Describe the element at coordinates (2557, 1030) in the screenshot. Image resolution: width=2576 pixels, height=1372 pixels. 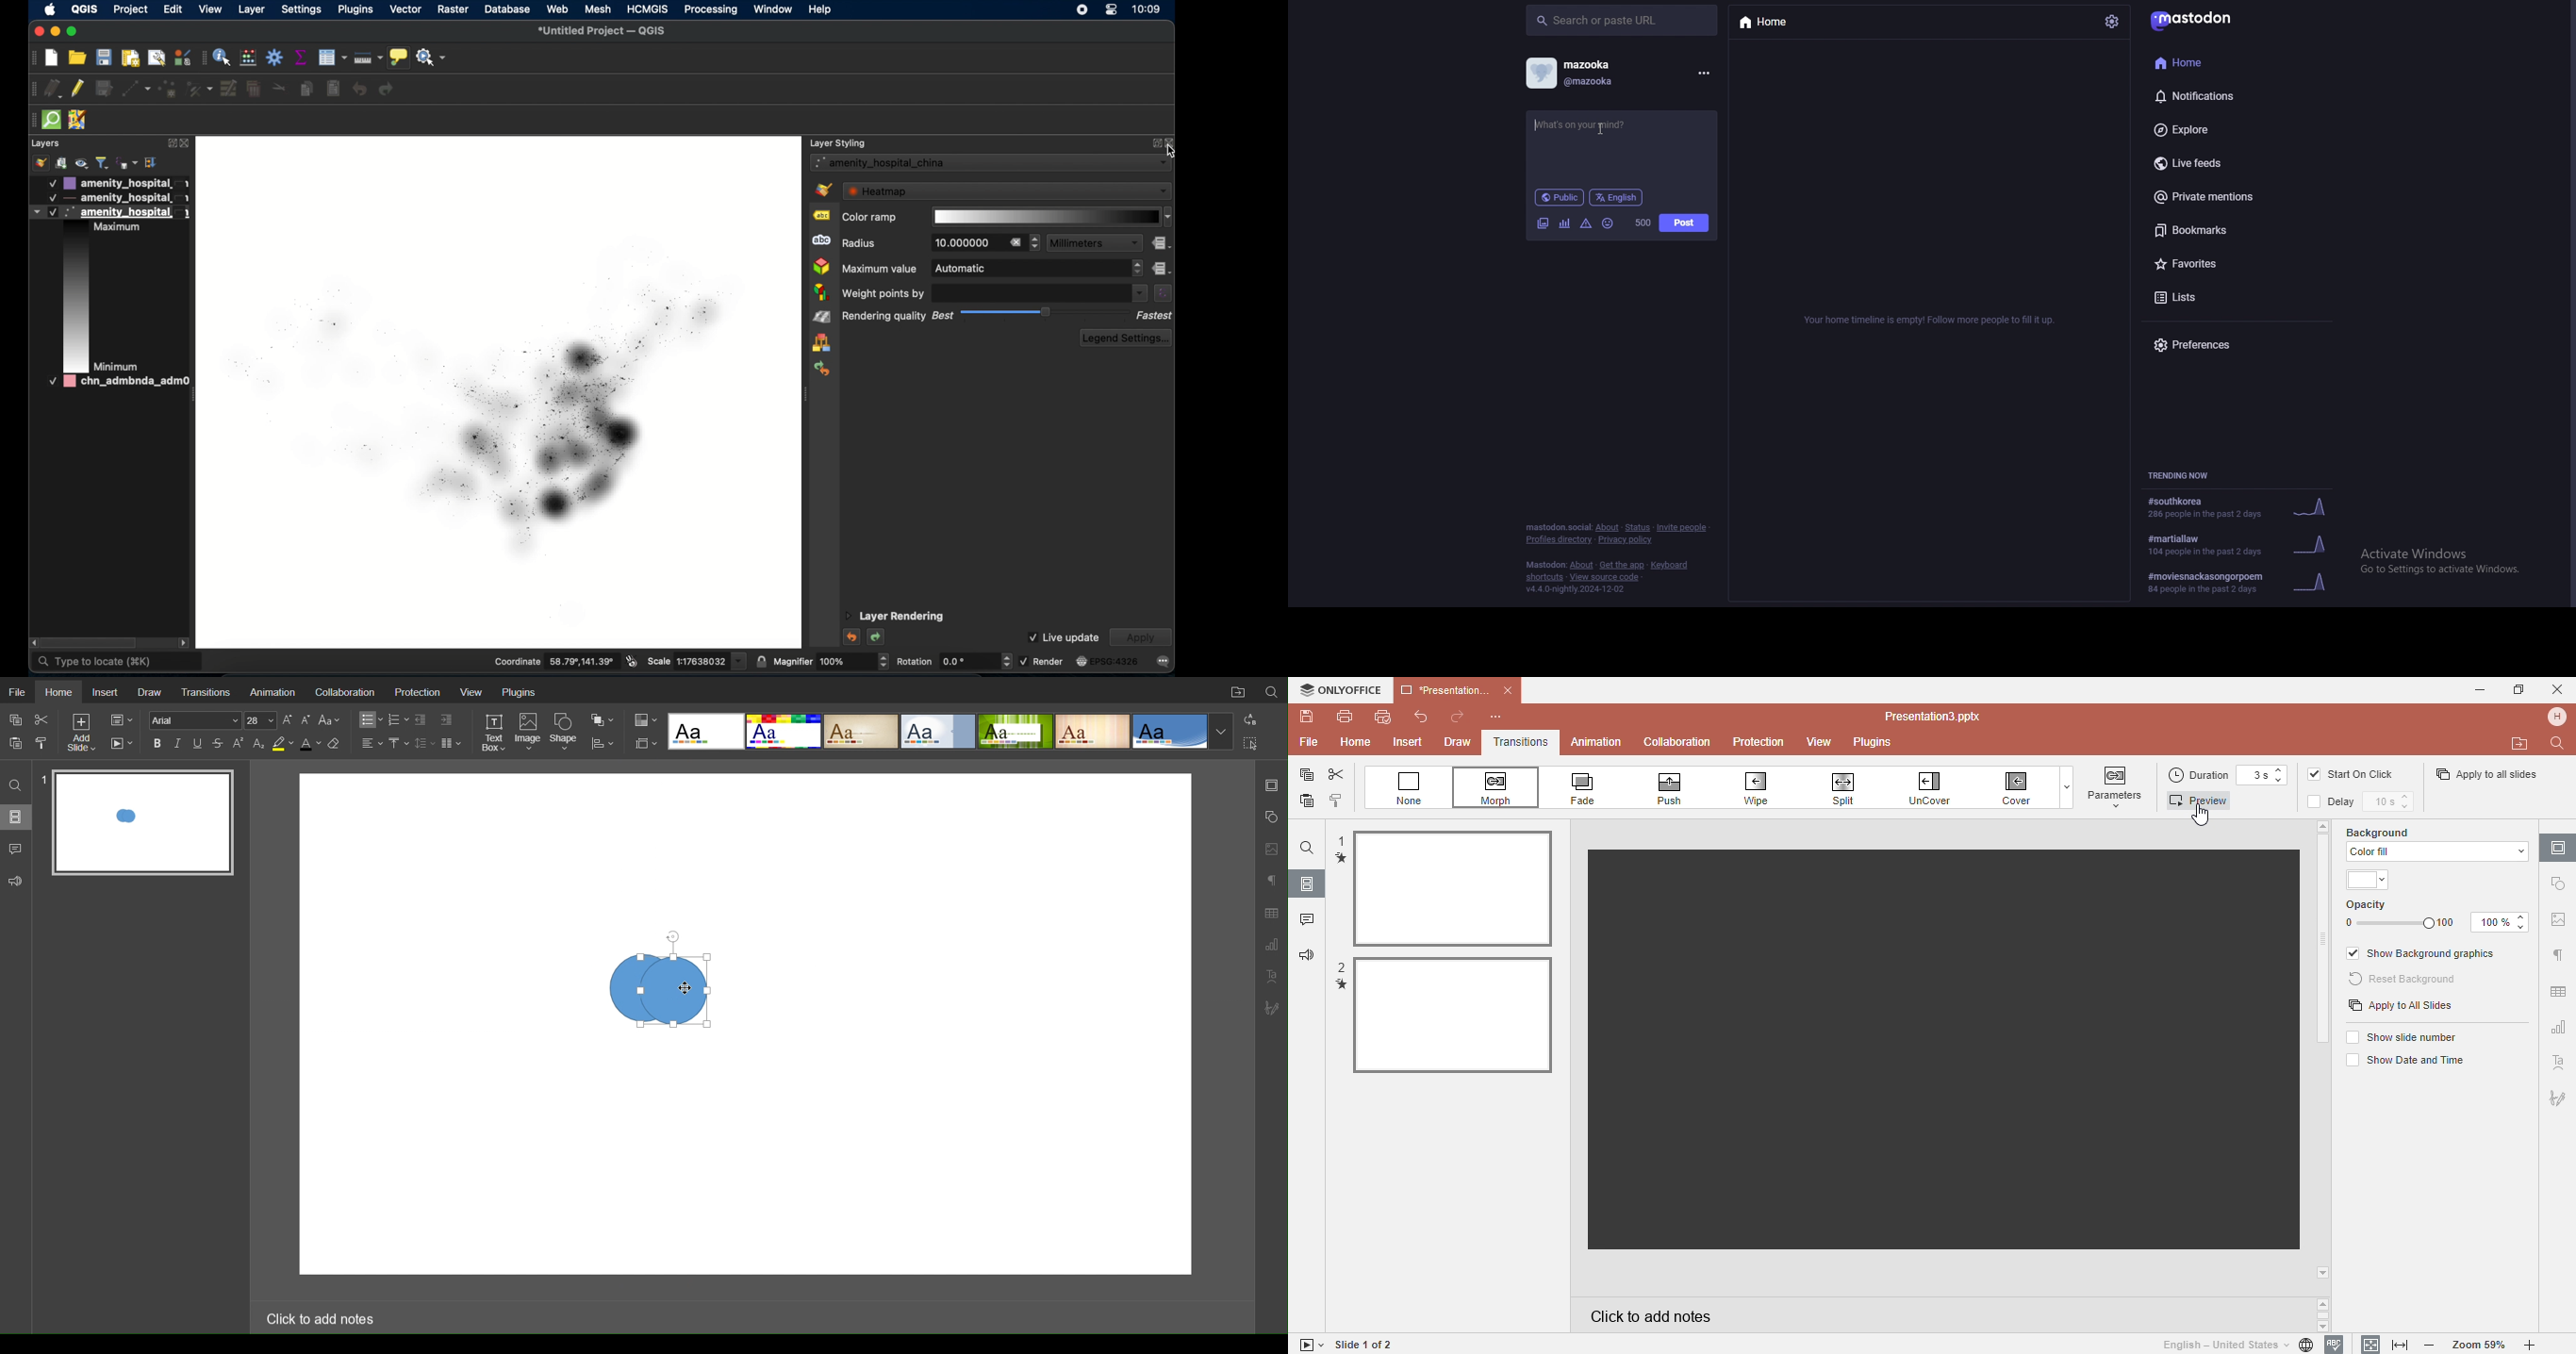
I see `Chart setting` at that location.